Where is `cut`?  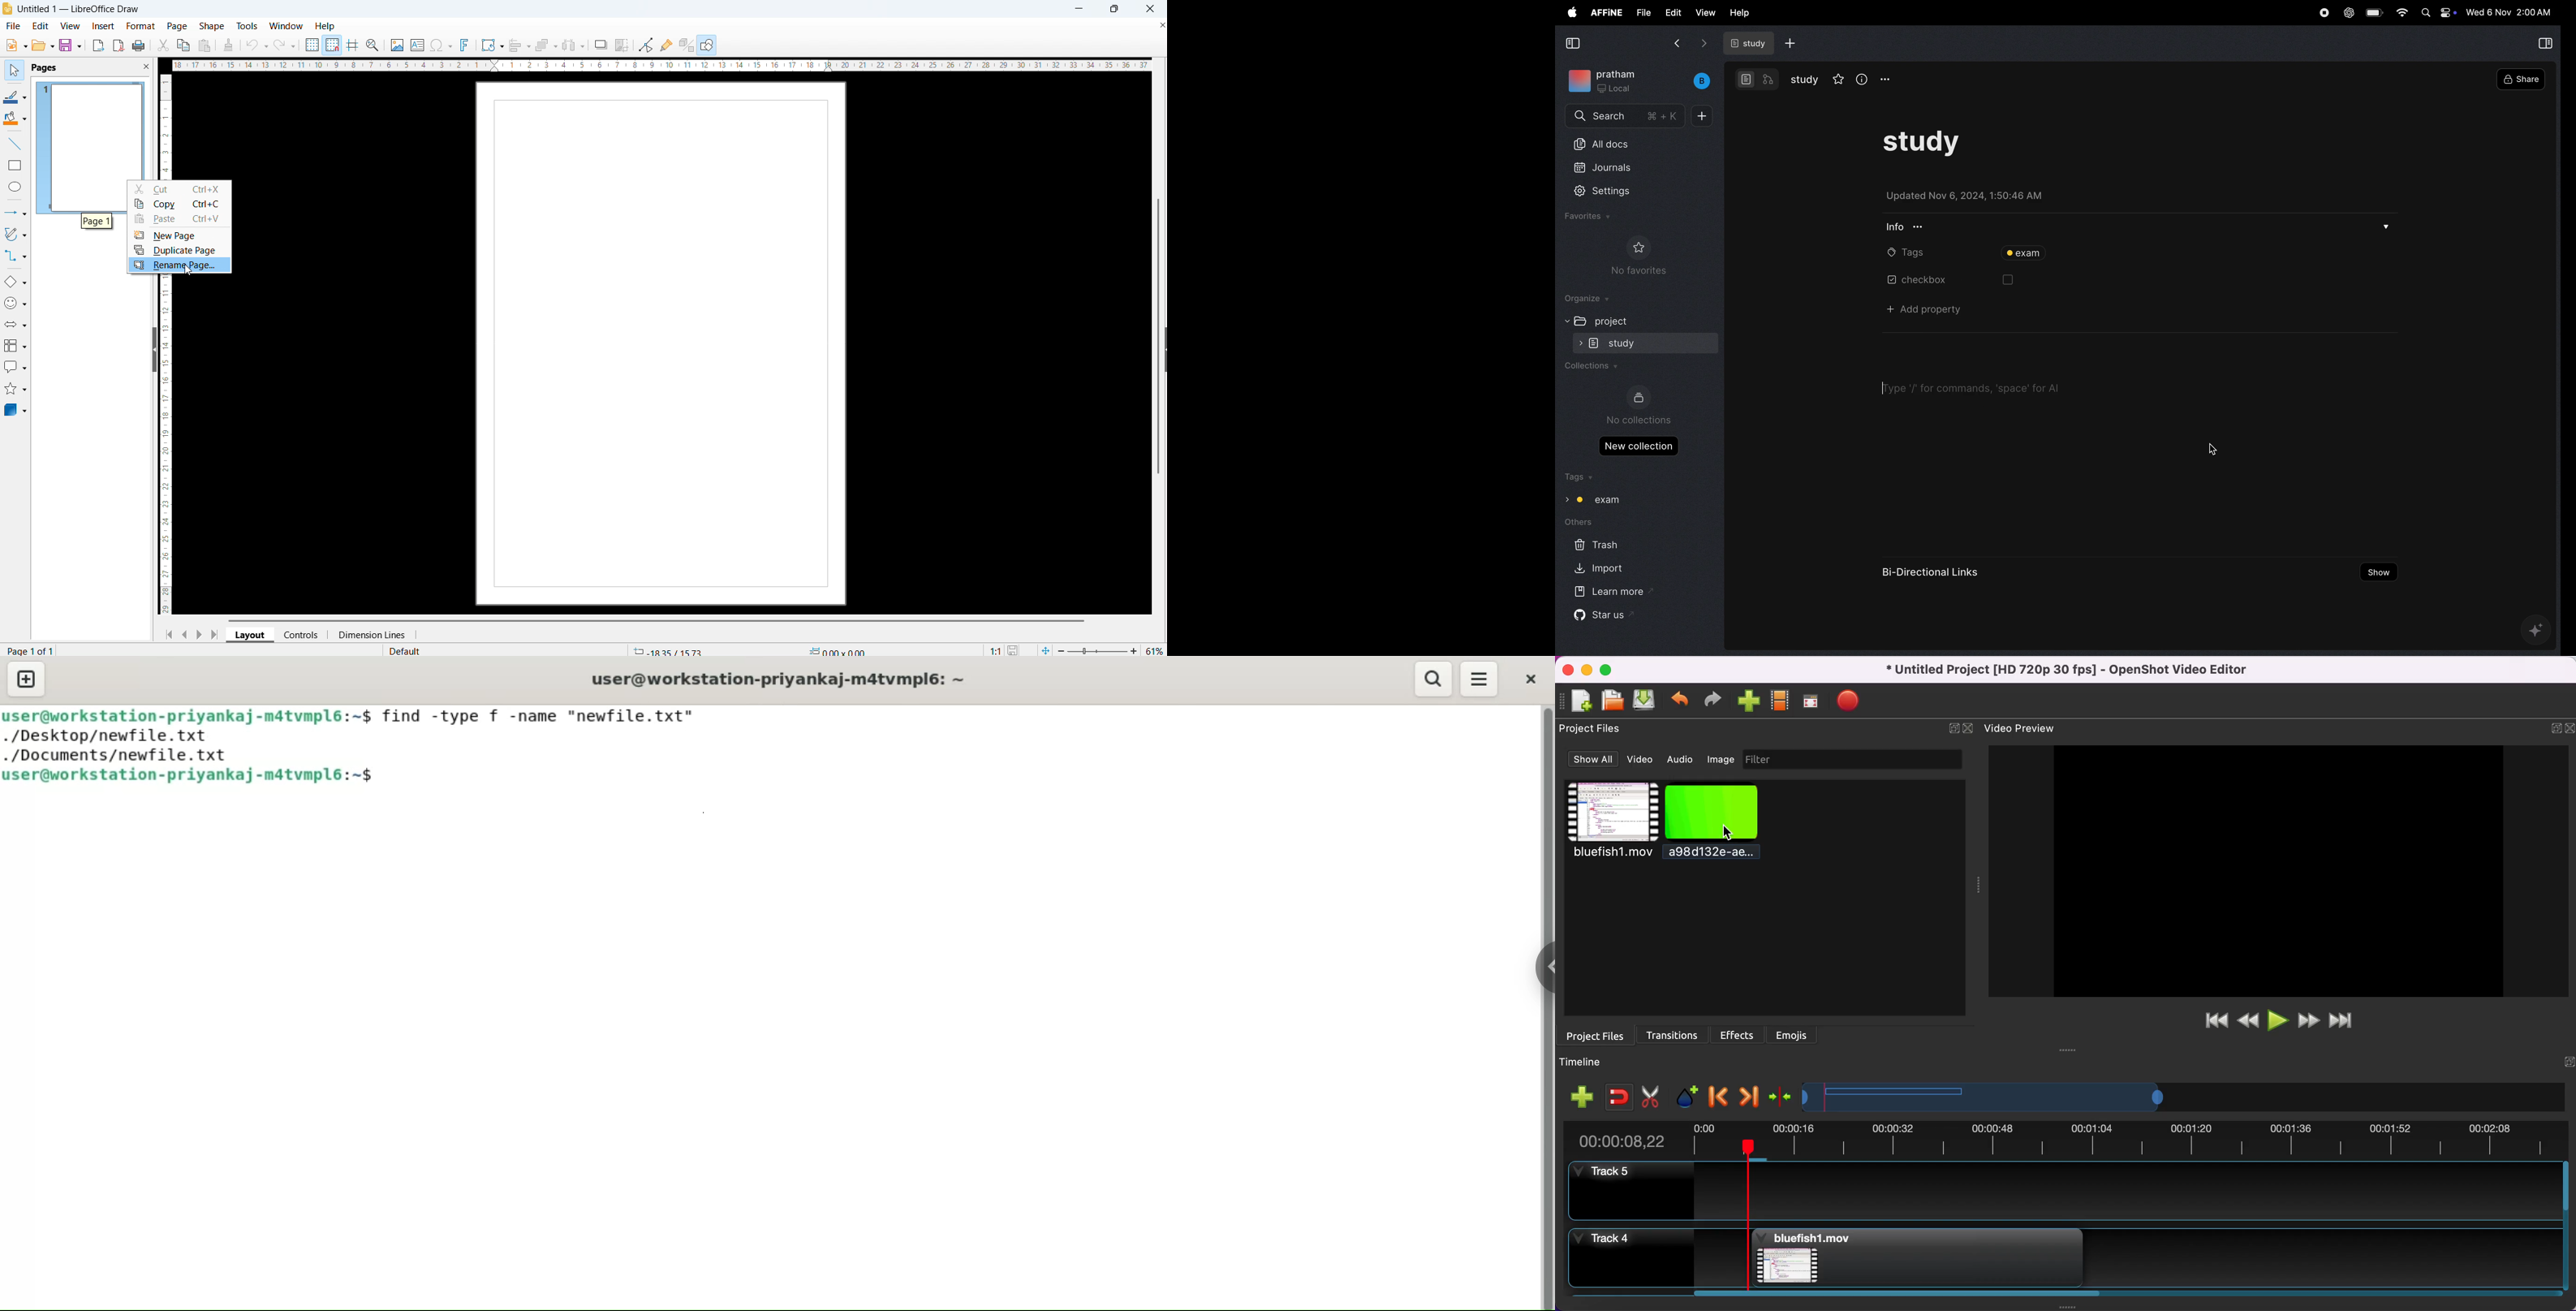 cut is located at coordinates (163, 44).